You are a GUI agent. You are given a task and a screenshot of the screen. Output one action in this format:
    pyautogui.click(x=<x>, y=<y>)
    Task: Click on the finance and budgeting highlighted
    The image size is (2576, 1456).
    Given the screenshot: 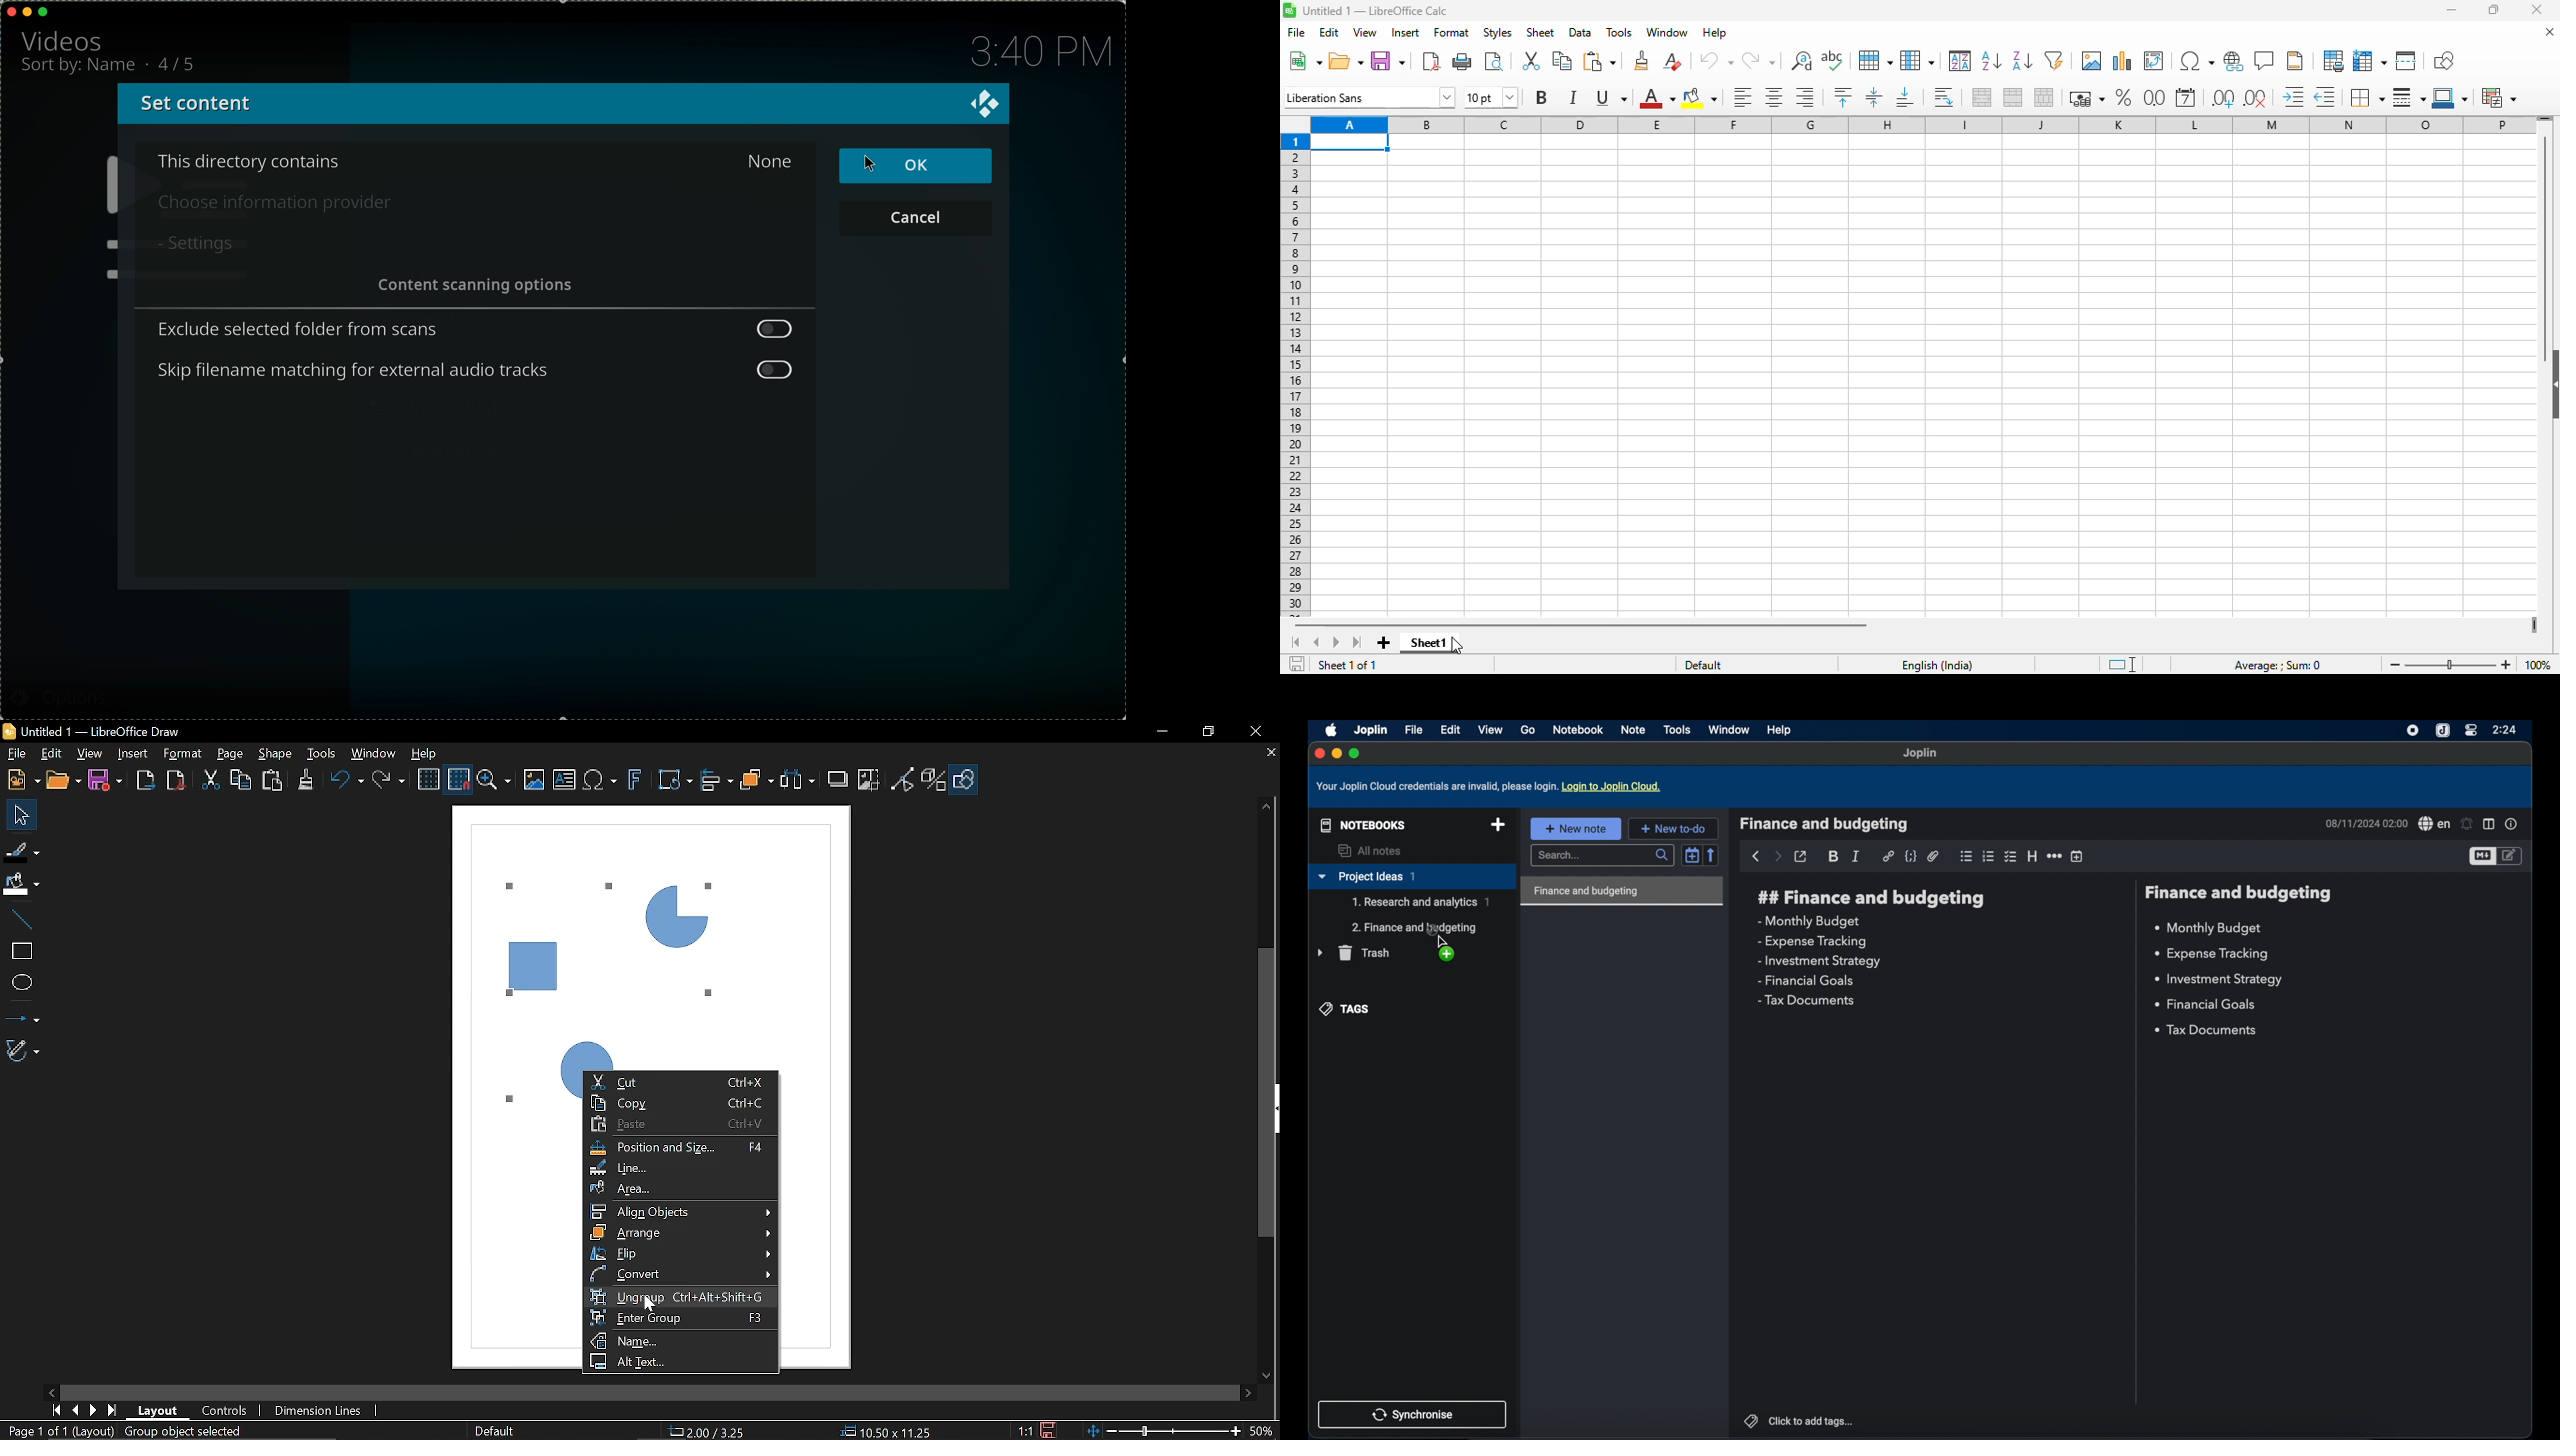 What is the action you would take?
    pyautogui.click(x=1622, y=891)
    